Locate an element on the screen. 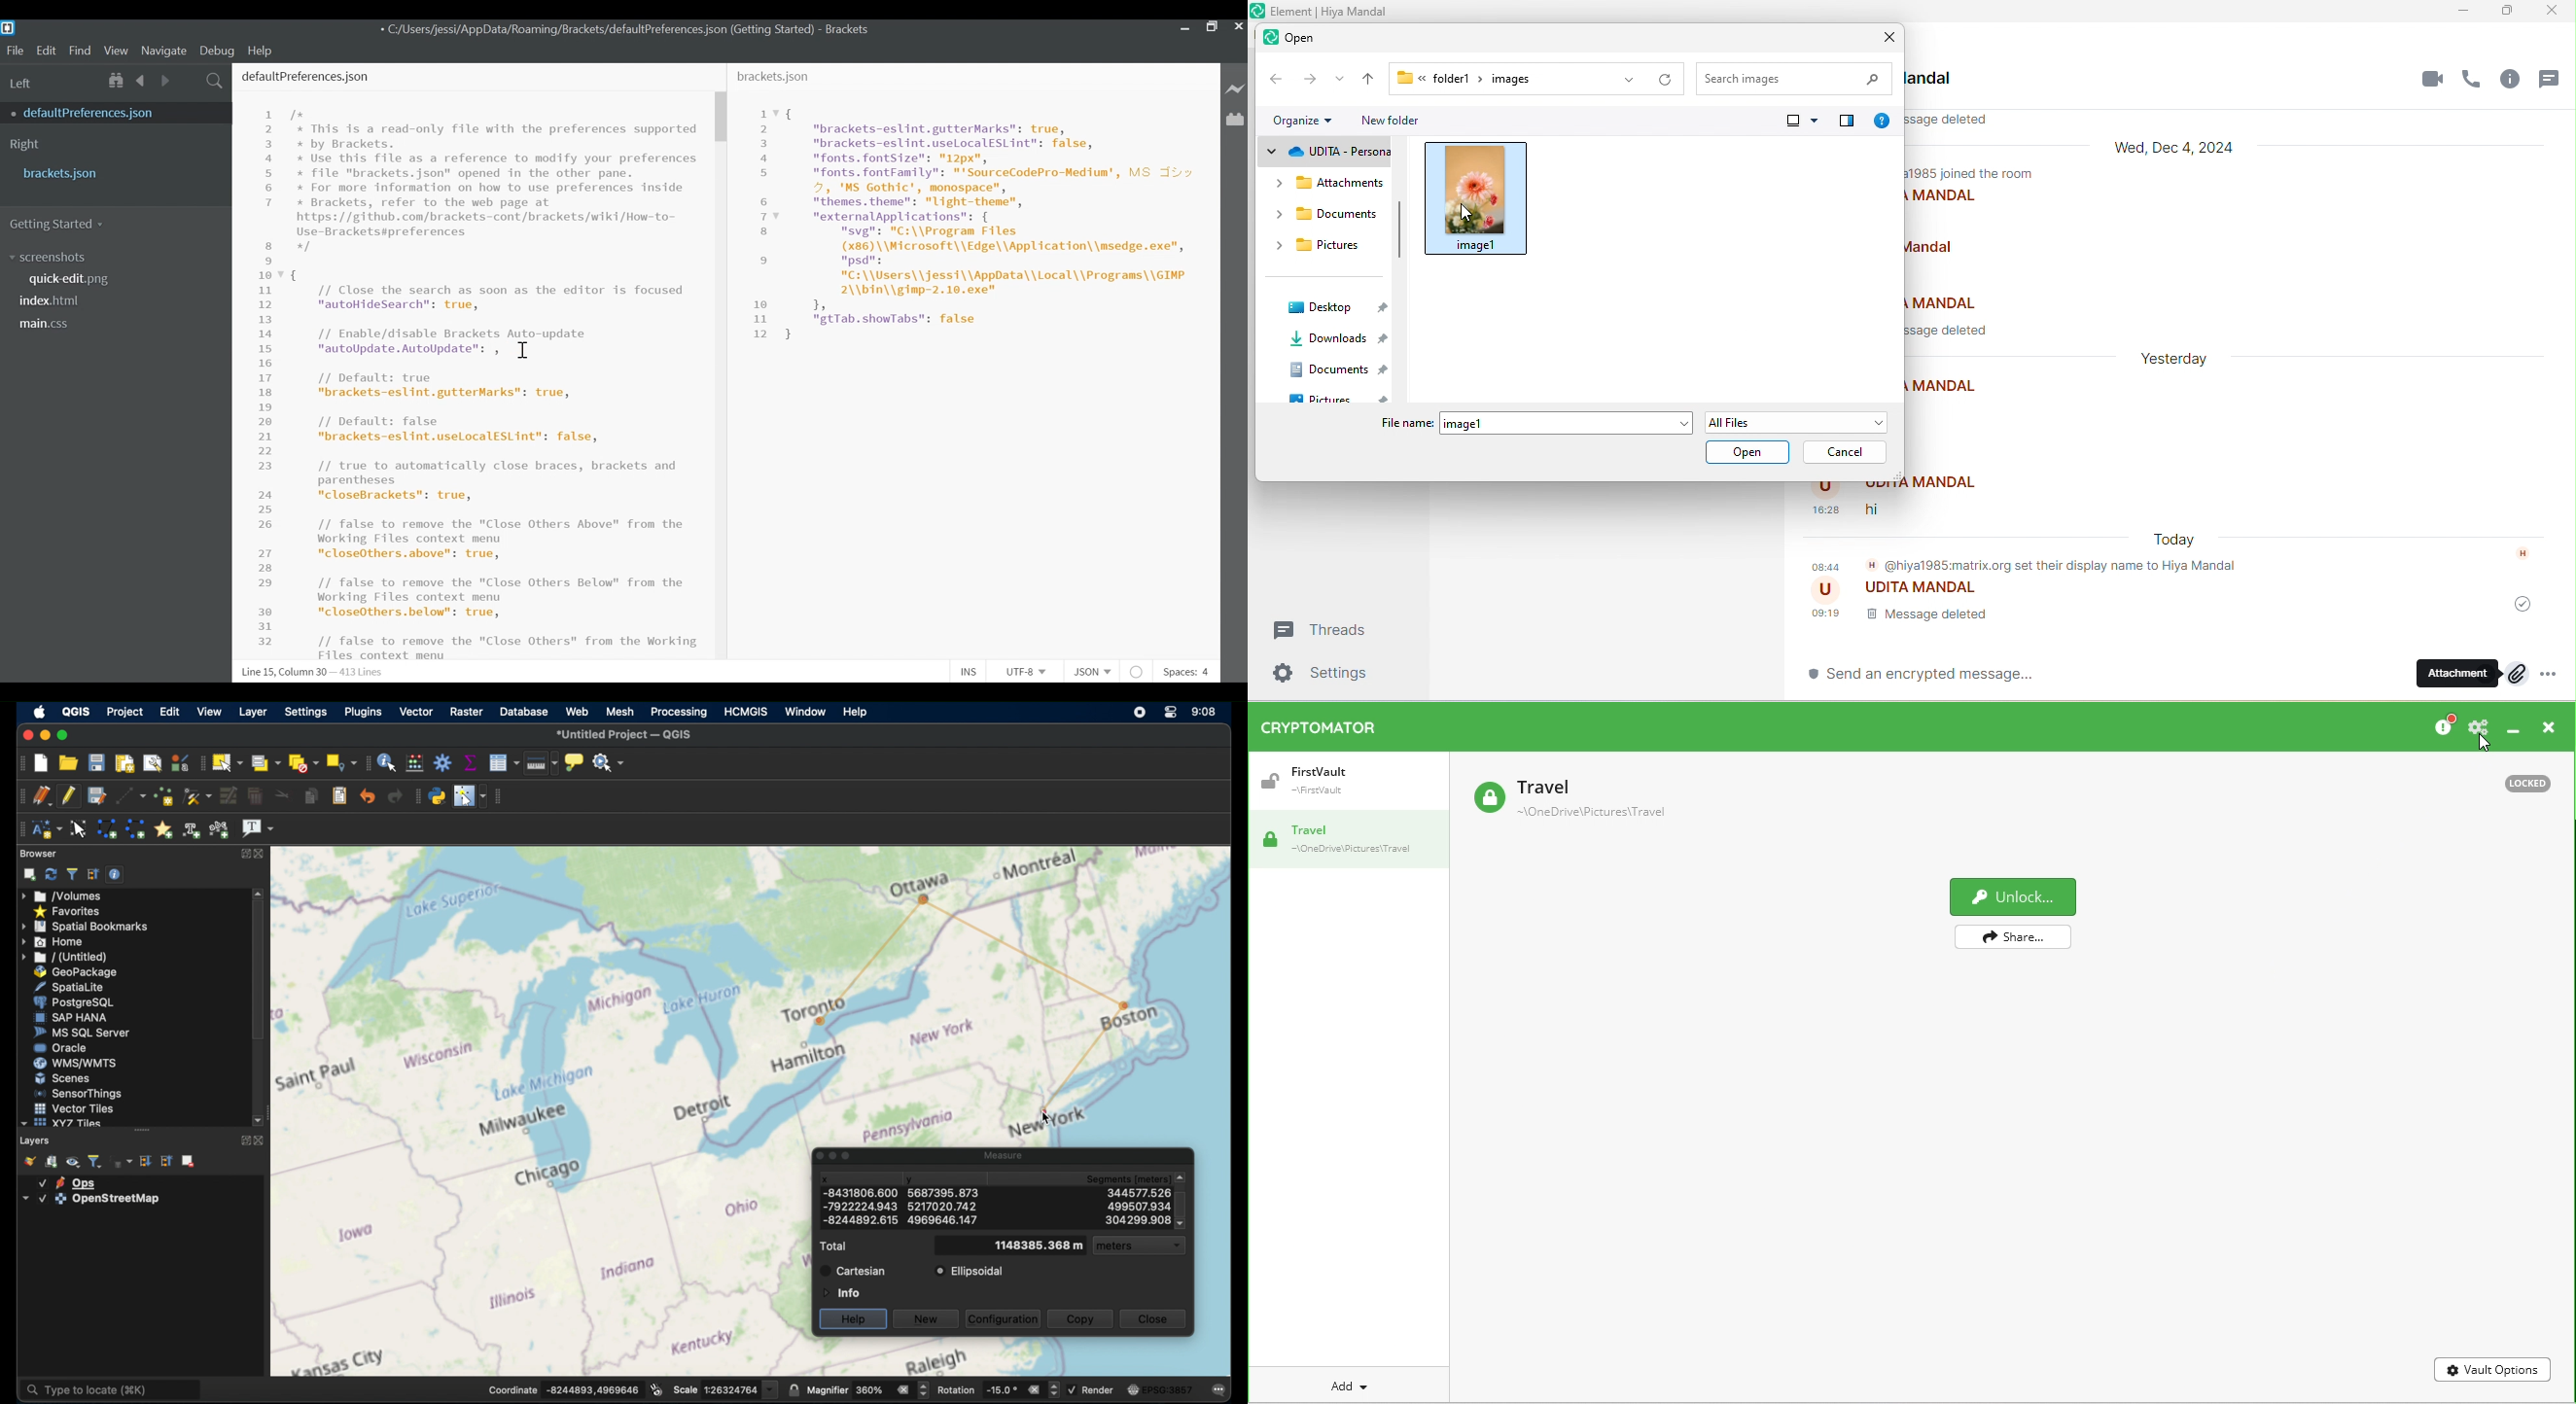 The image size is (2576, 1428). selection toolbar is located at coordinates (203, 762).